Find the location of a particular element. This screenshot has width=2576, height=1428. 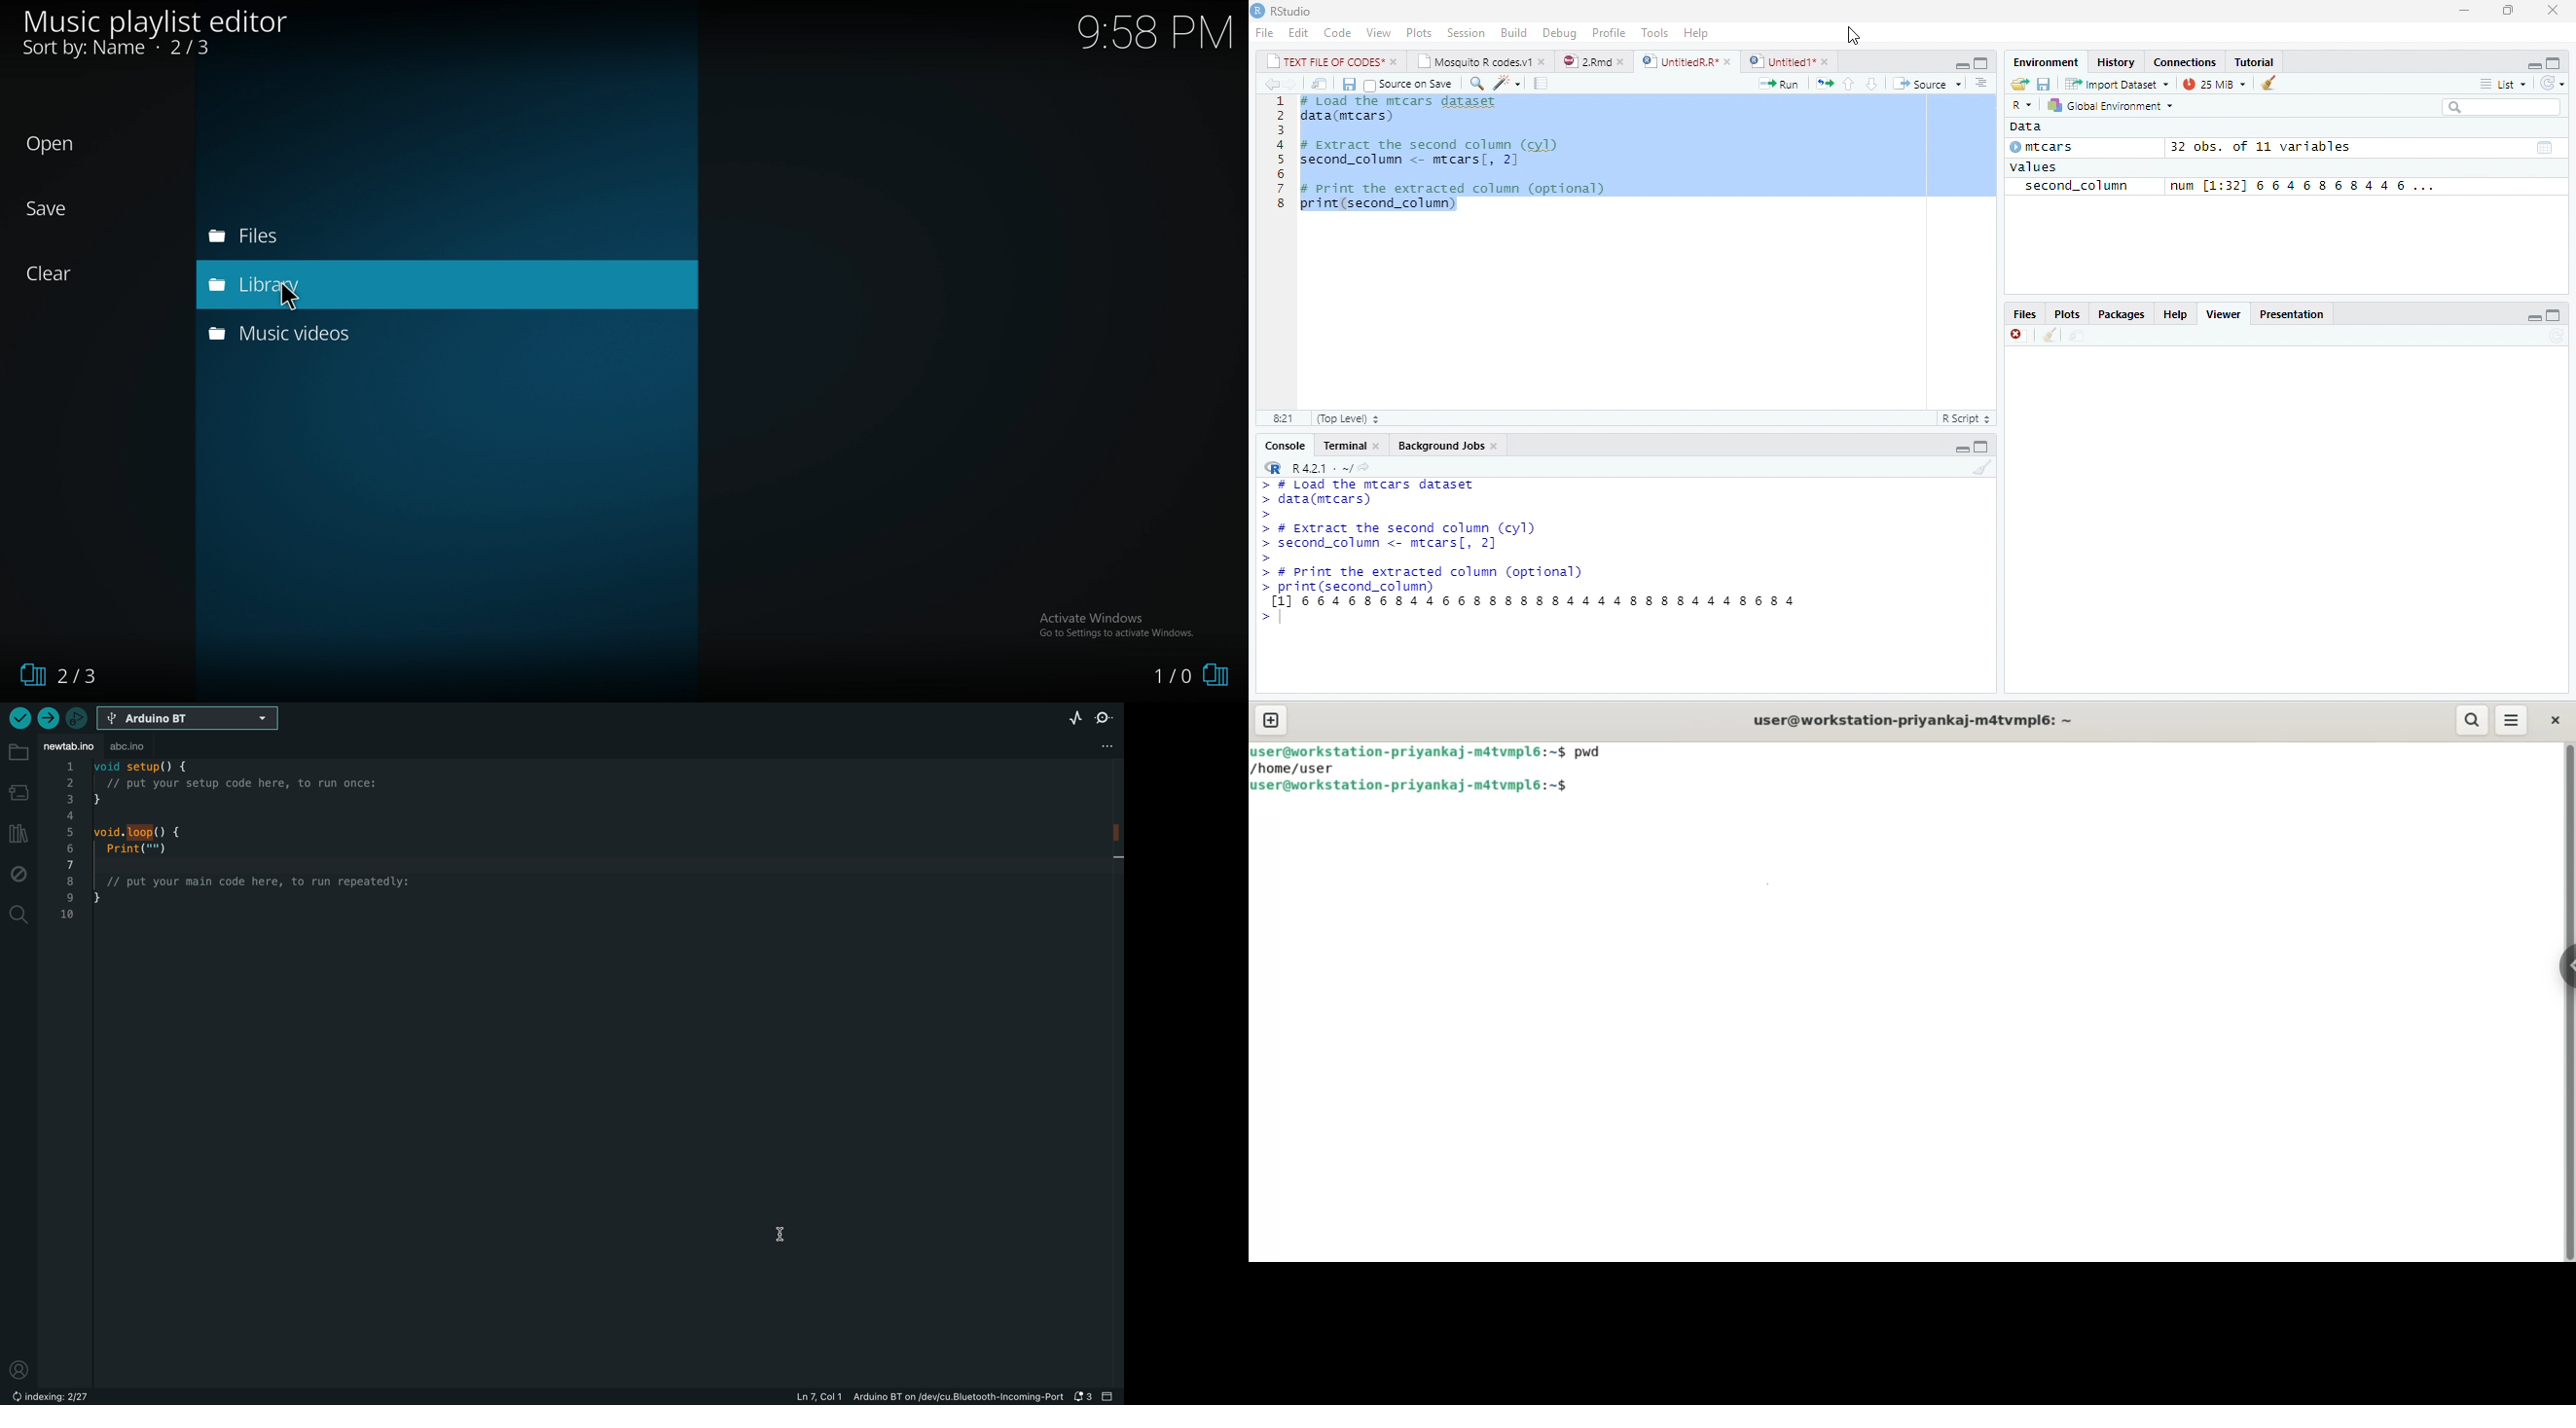

music playlist editor, sort by: name 2/3 is located at coordinates (165, 33).